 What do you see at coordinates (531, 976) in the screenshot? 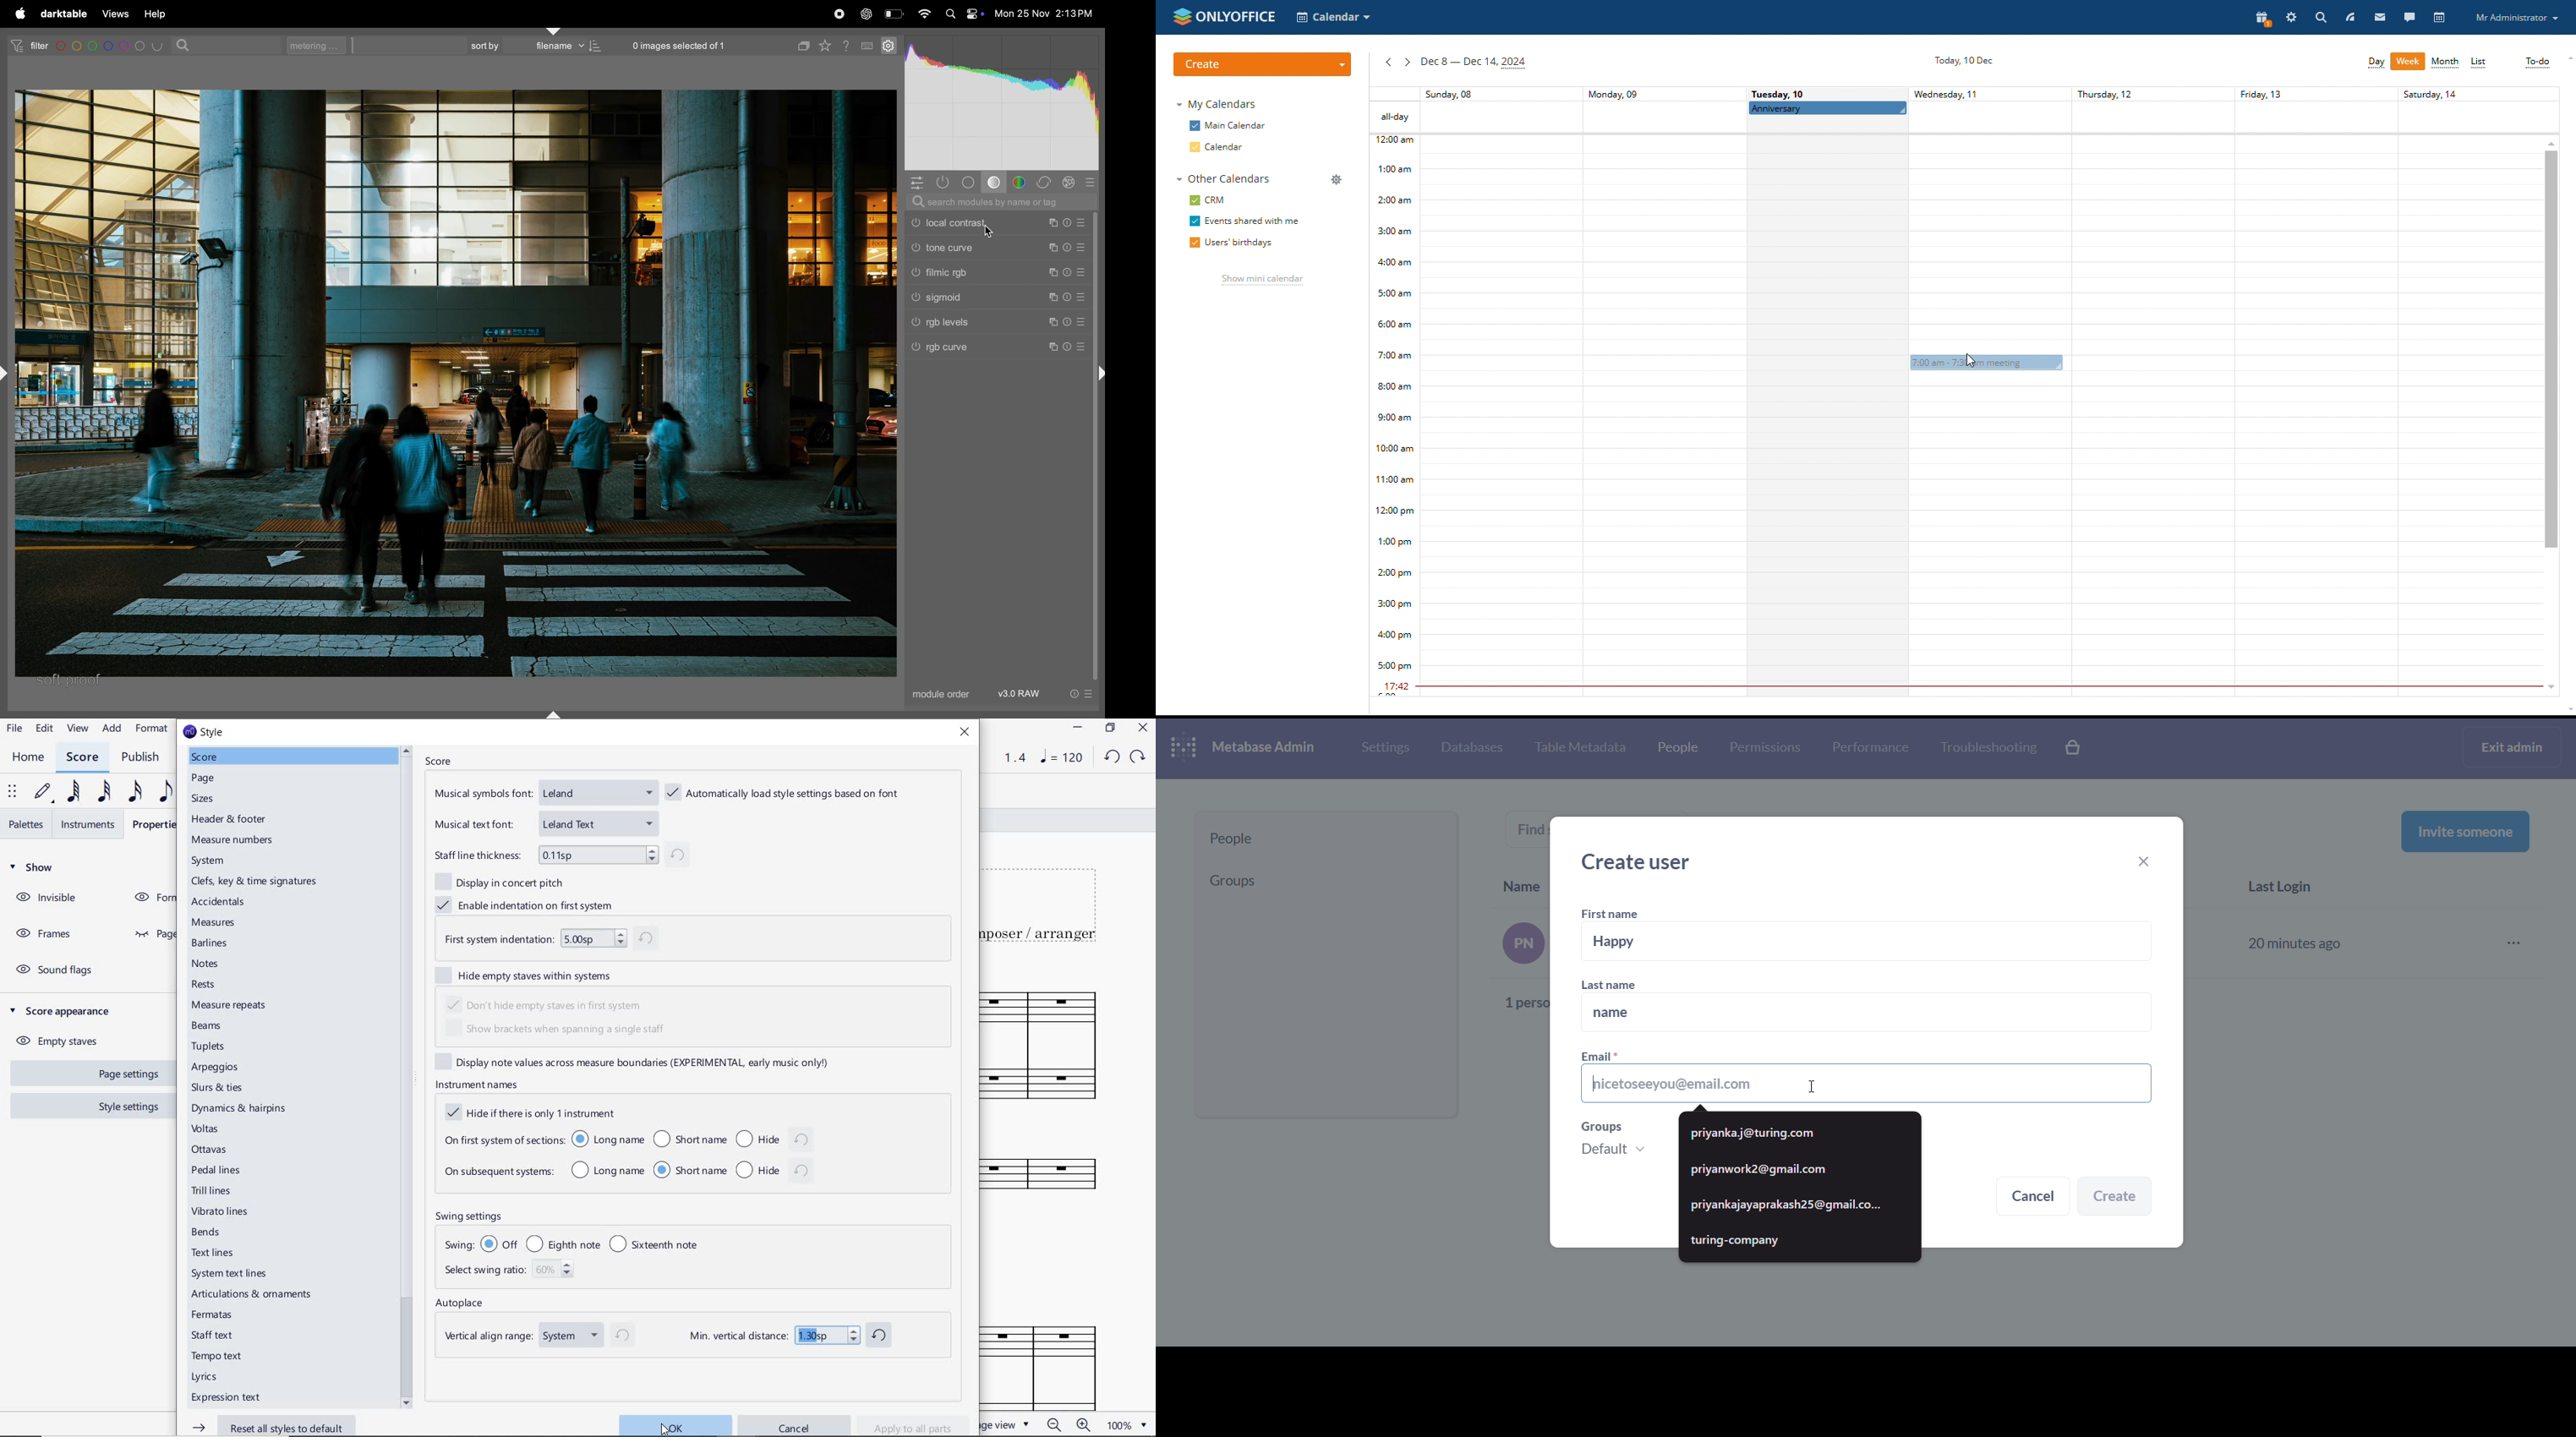
I see `HIDE EMPTY STARVES WITH SYSTEM` at bounding box center [531, 976].